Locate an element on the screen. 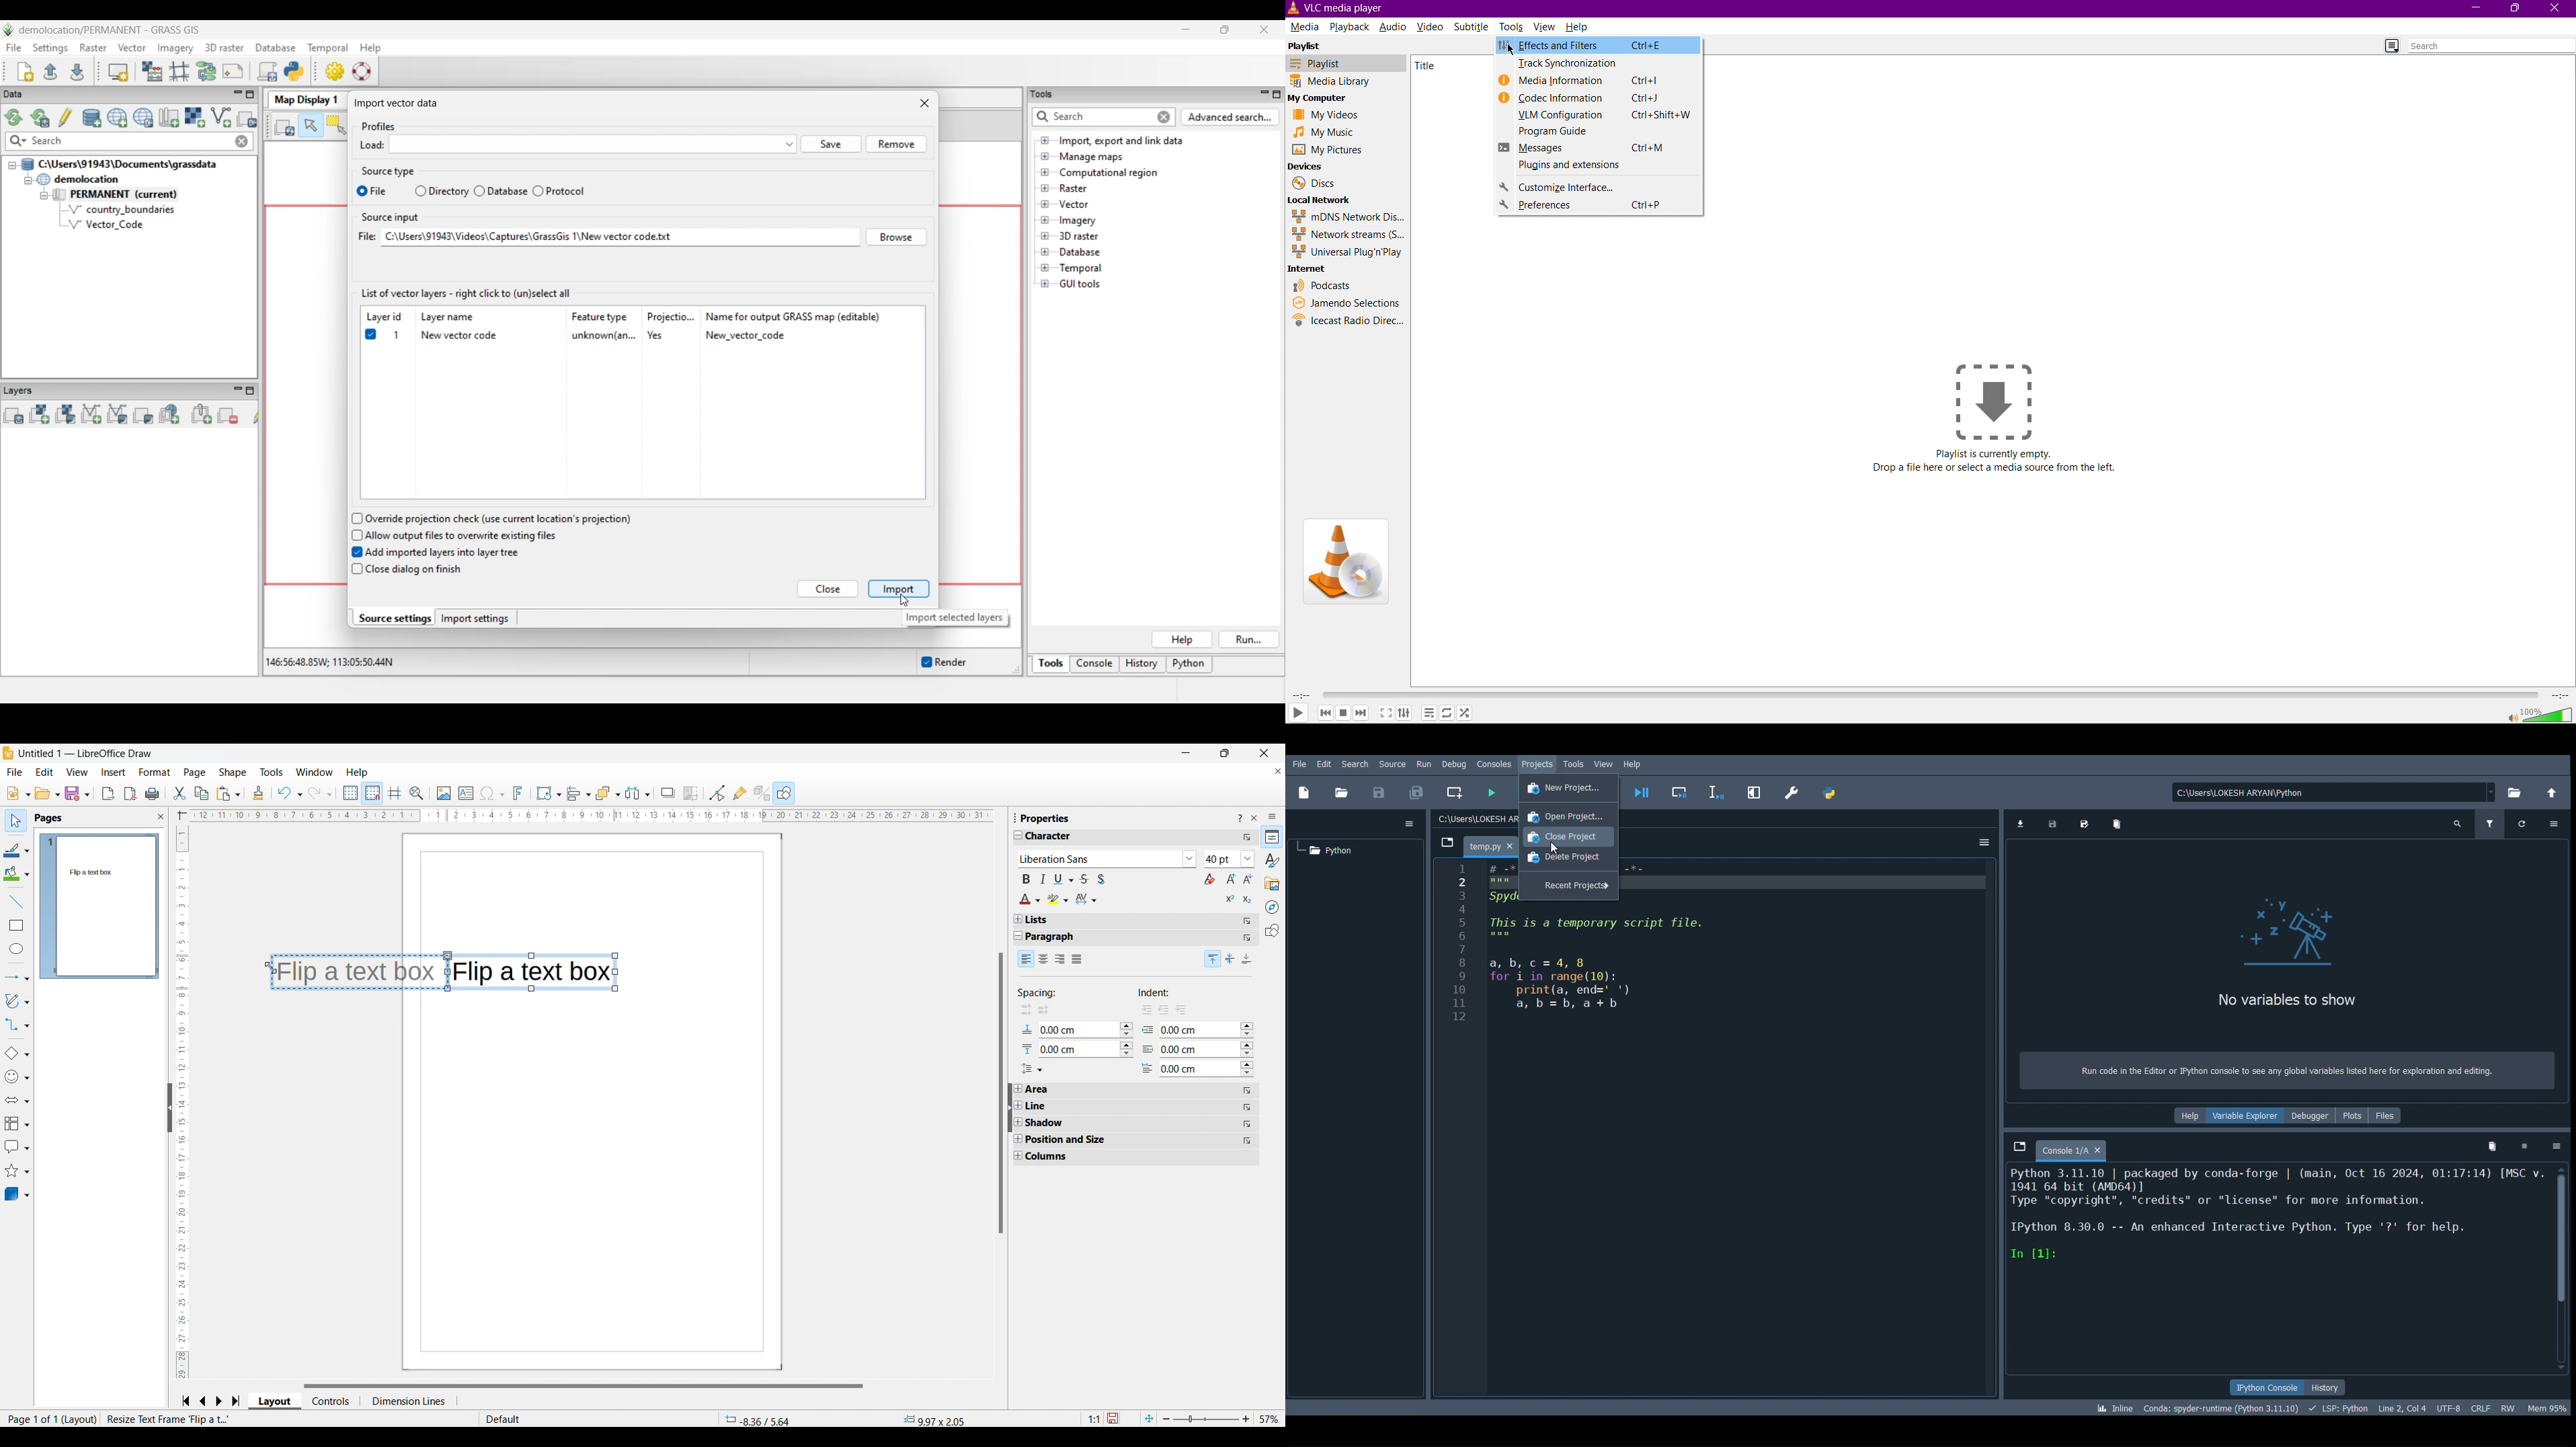 This screenshot has width=2576, height=1456. Super script  is located at coordinates (1232, 898).